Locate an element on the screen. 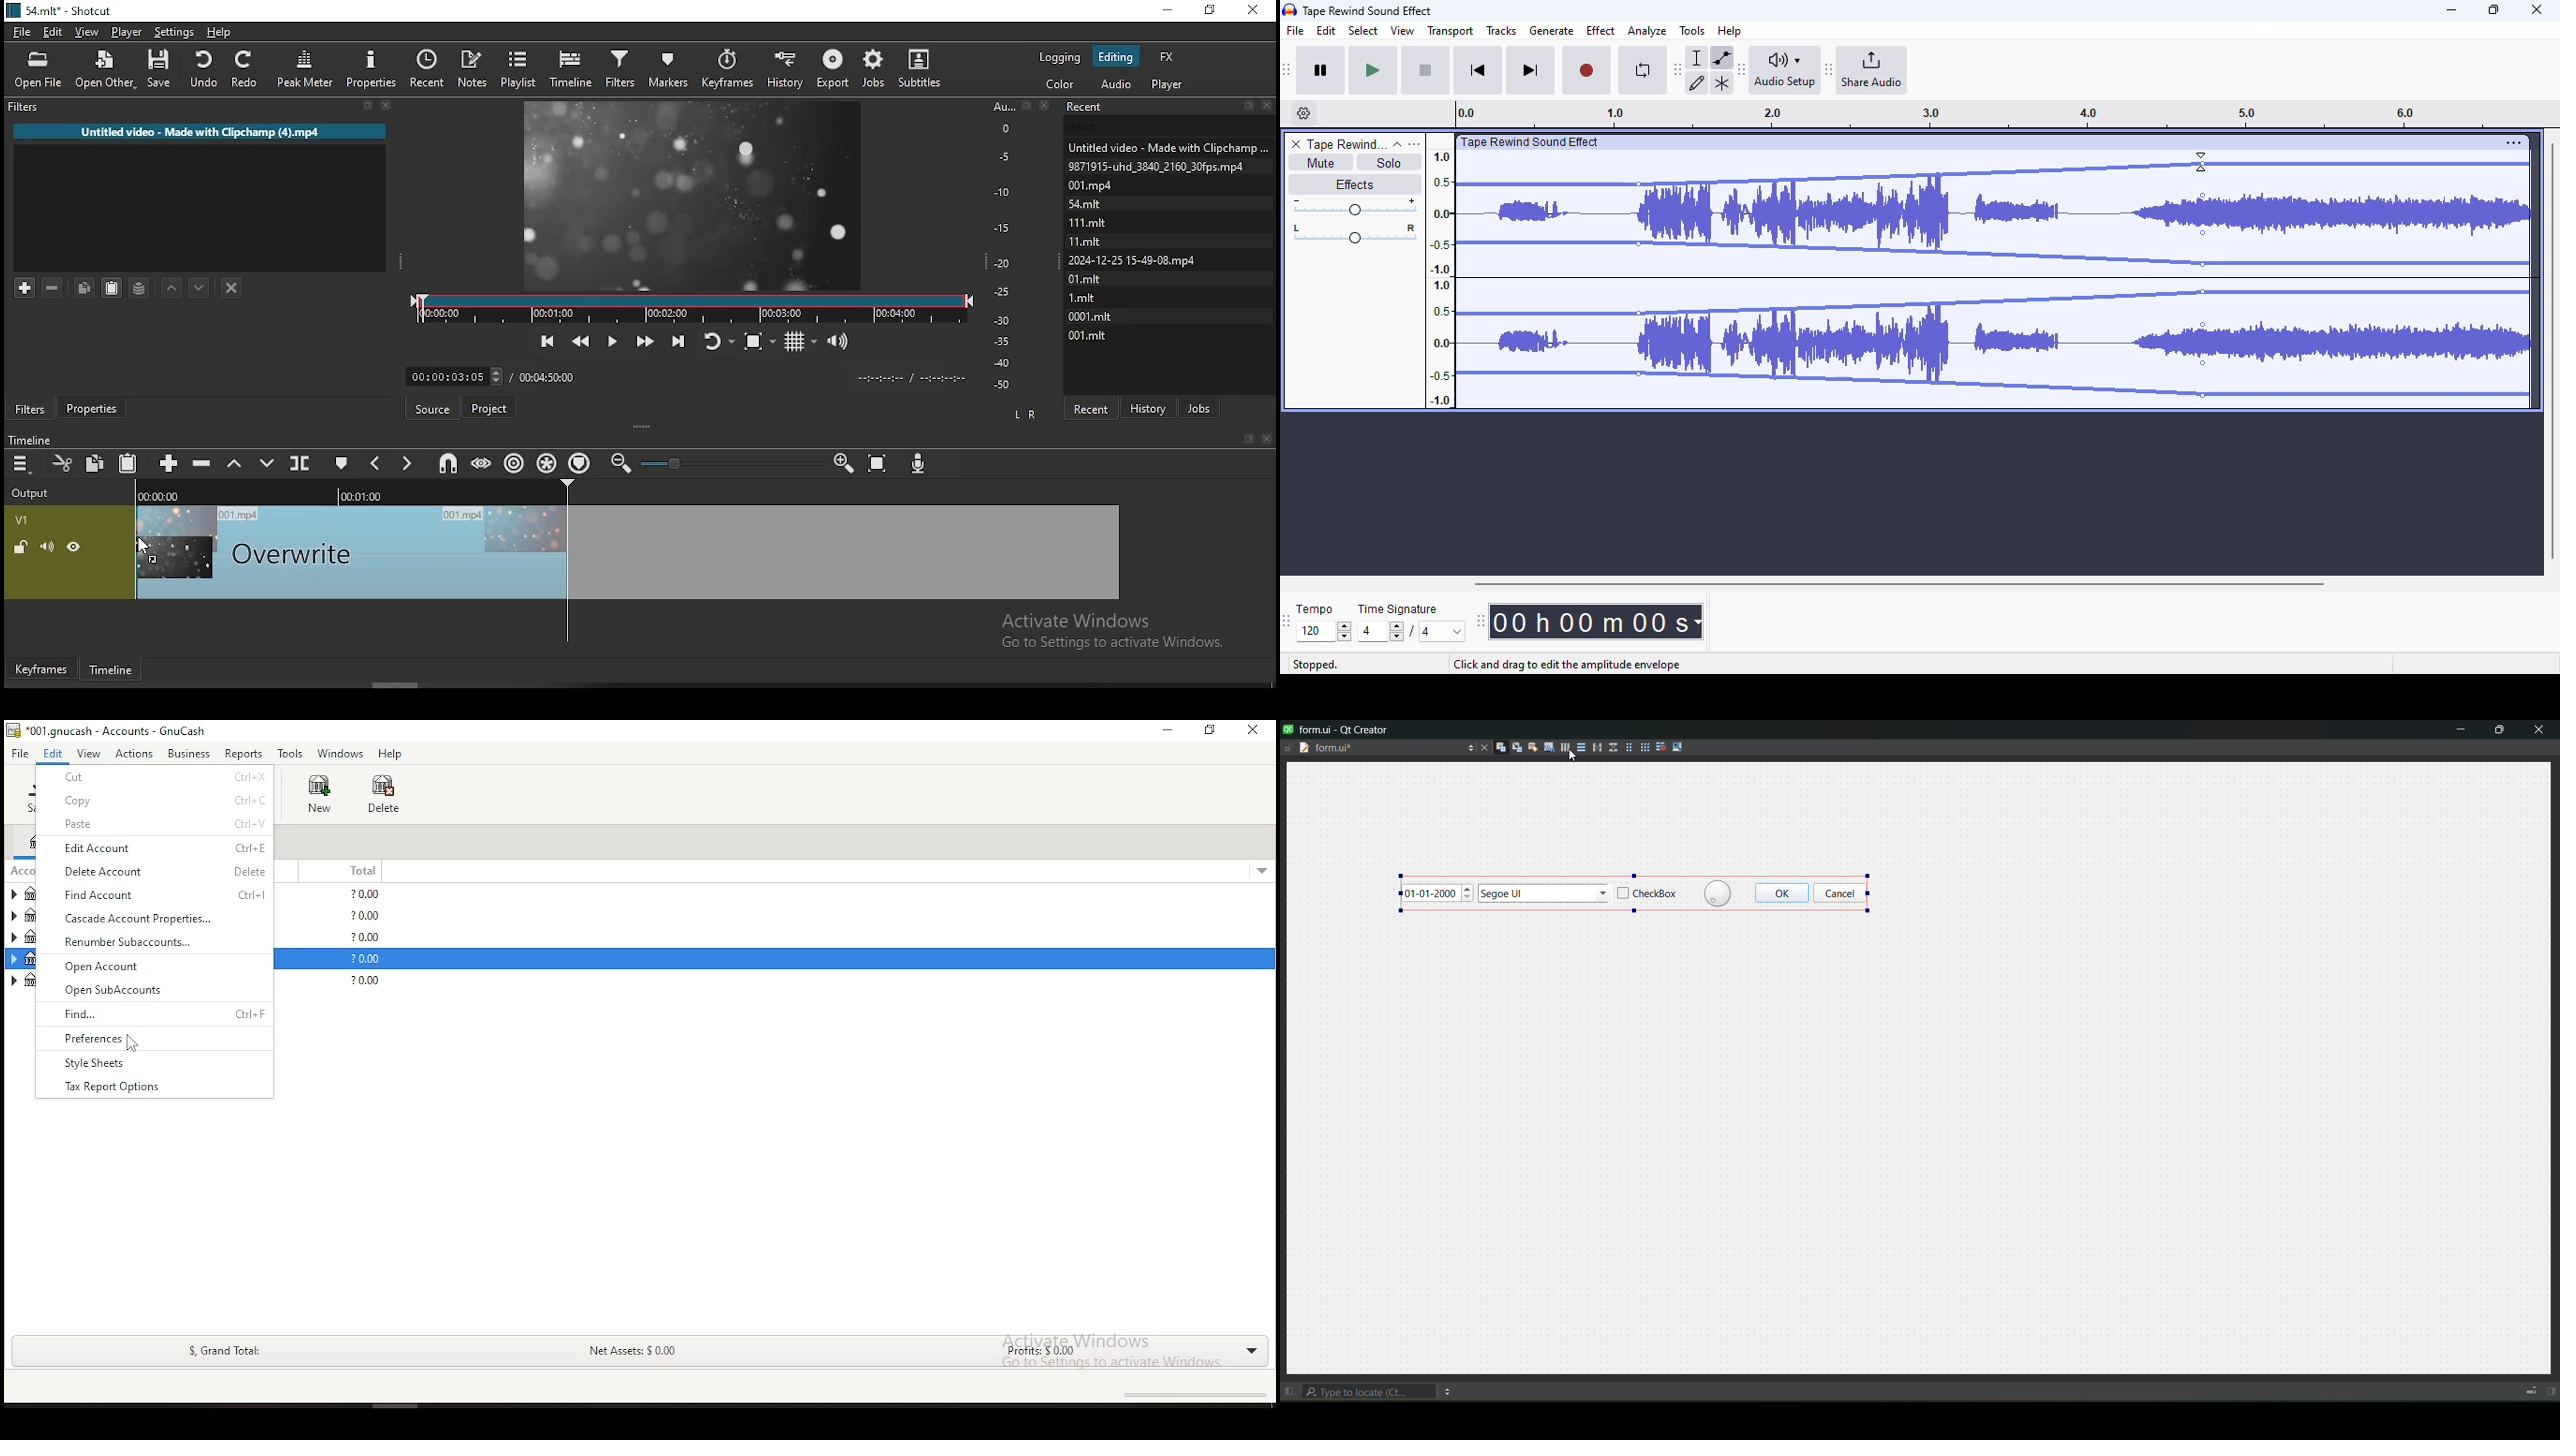  delete is located at coordinates (384, 794).